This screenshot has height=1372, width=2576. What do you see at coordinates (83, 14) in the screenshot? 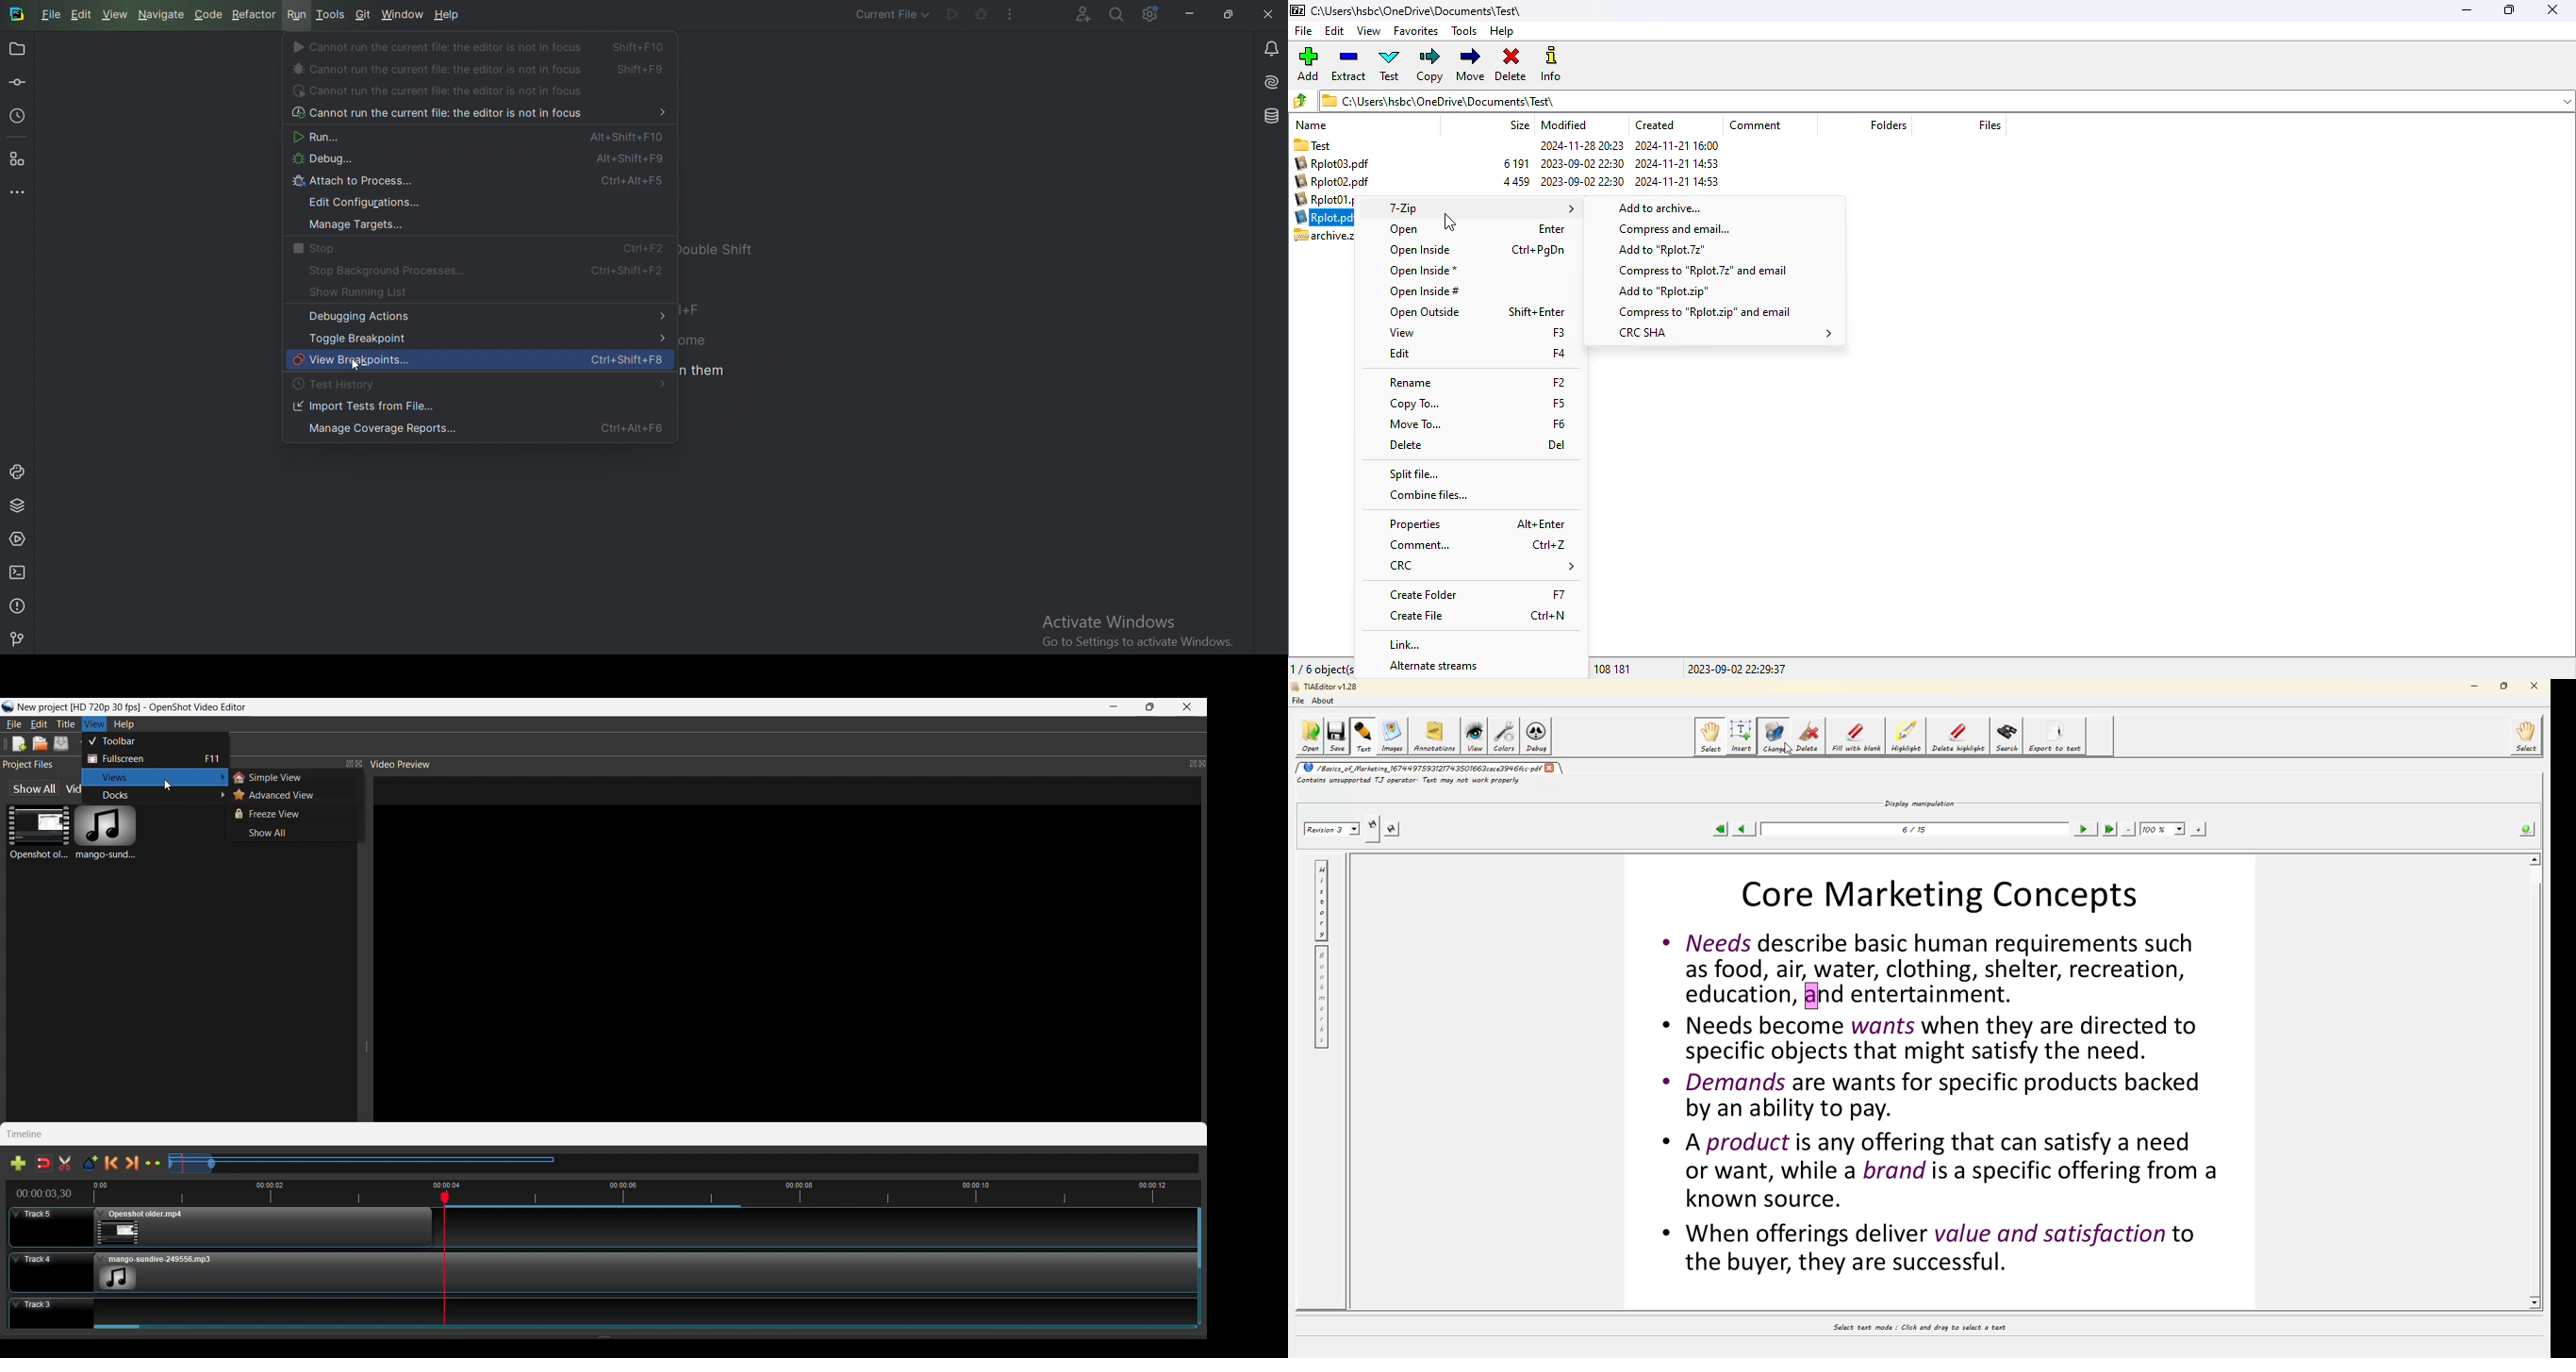
I see `Edit` at bounding box center [83, 14].